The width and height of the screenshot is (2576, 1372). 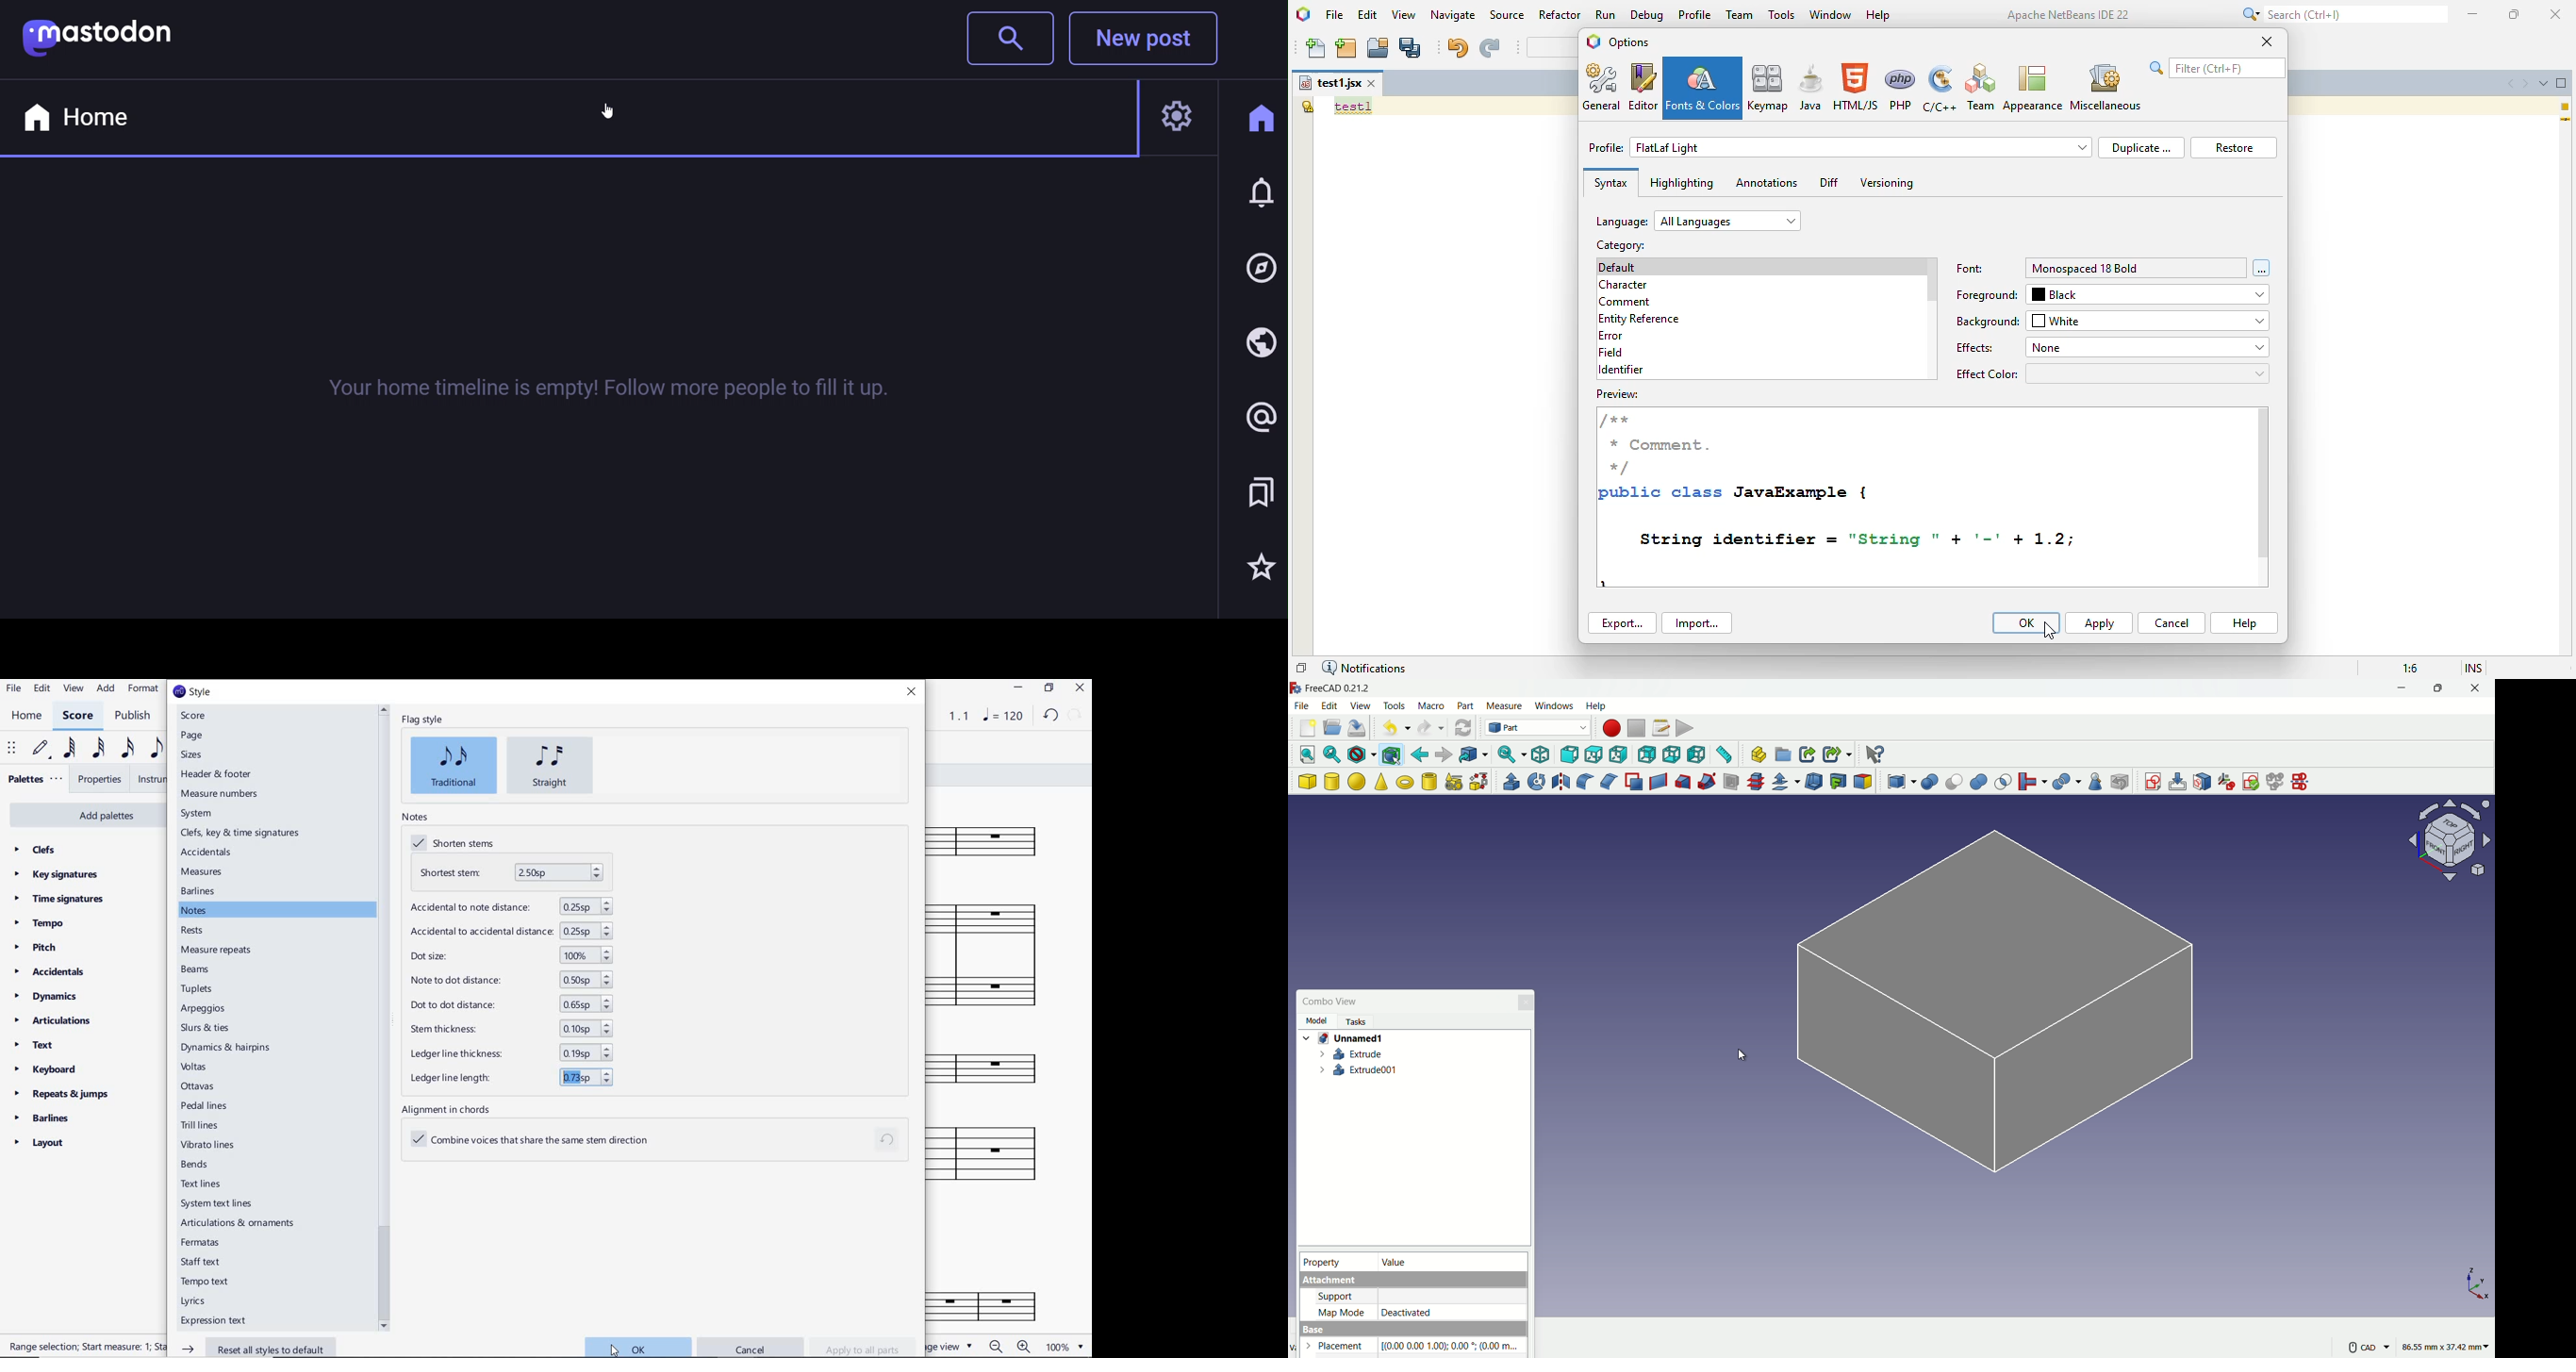 What do you see at coordinates (1954, 781) in the screenshot?
I see `cut` at bounding box center [1954, 781].